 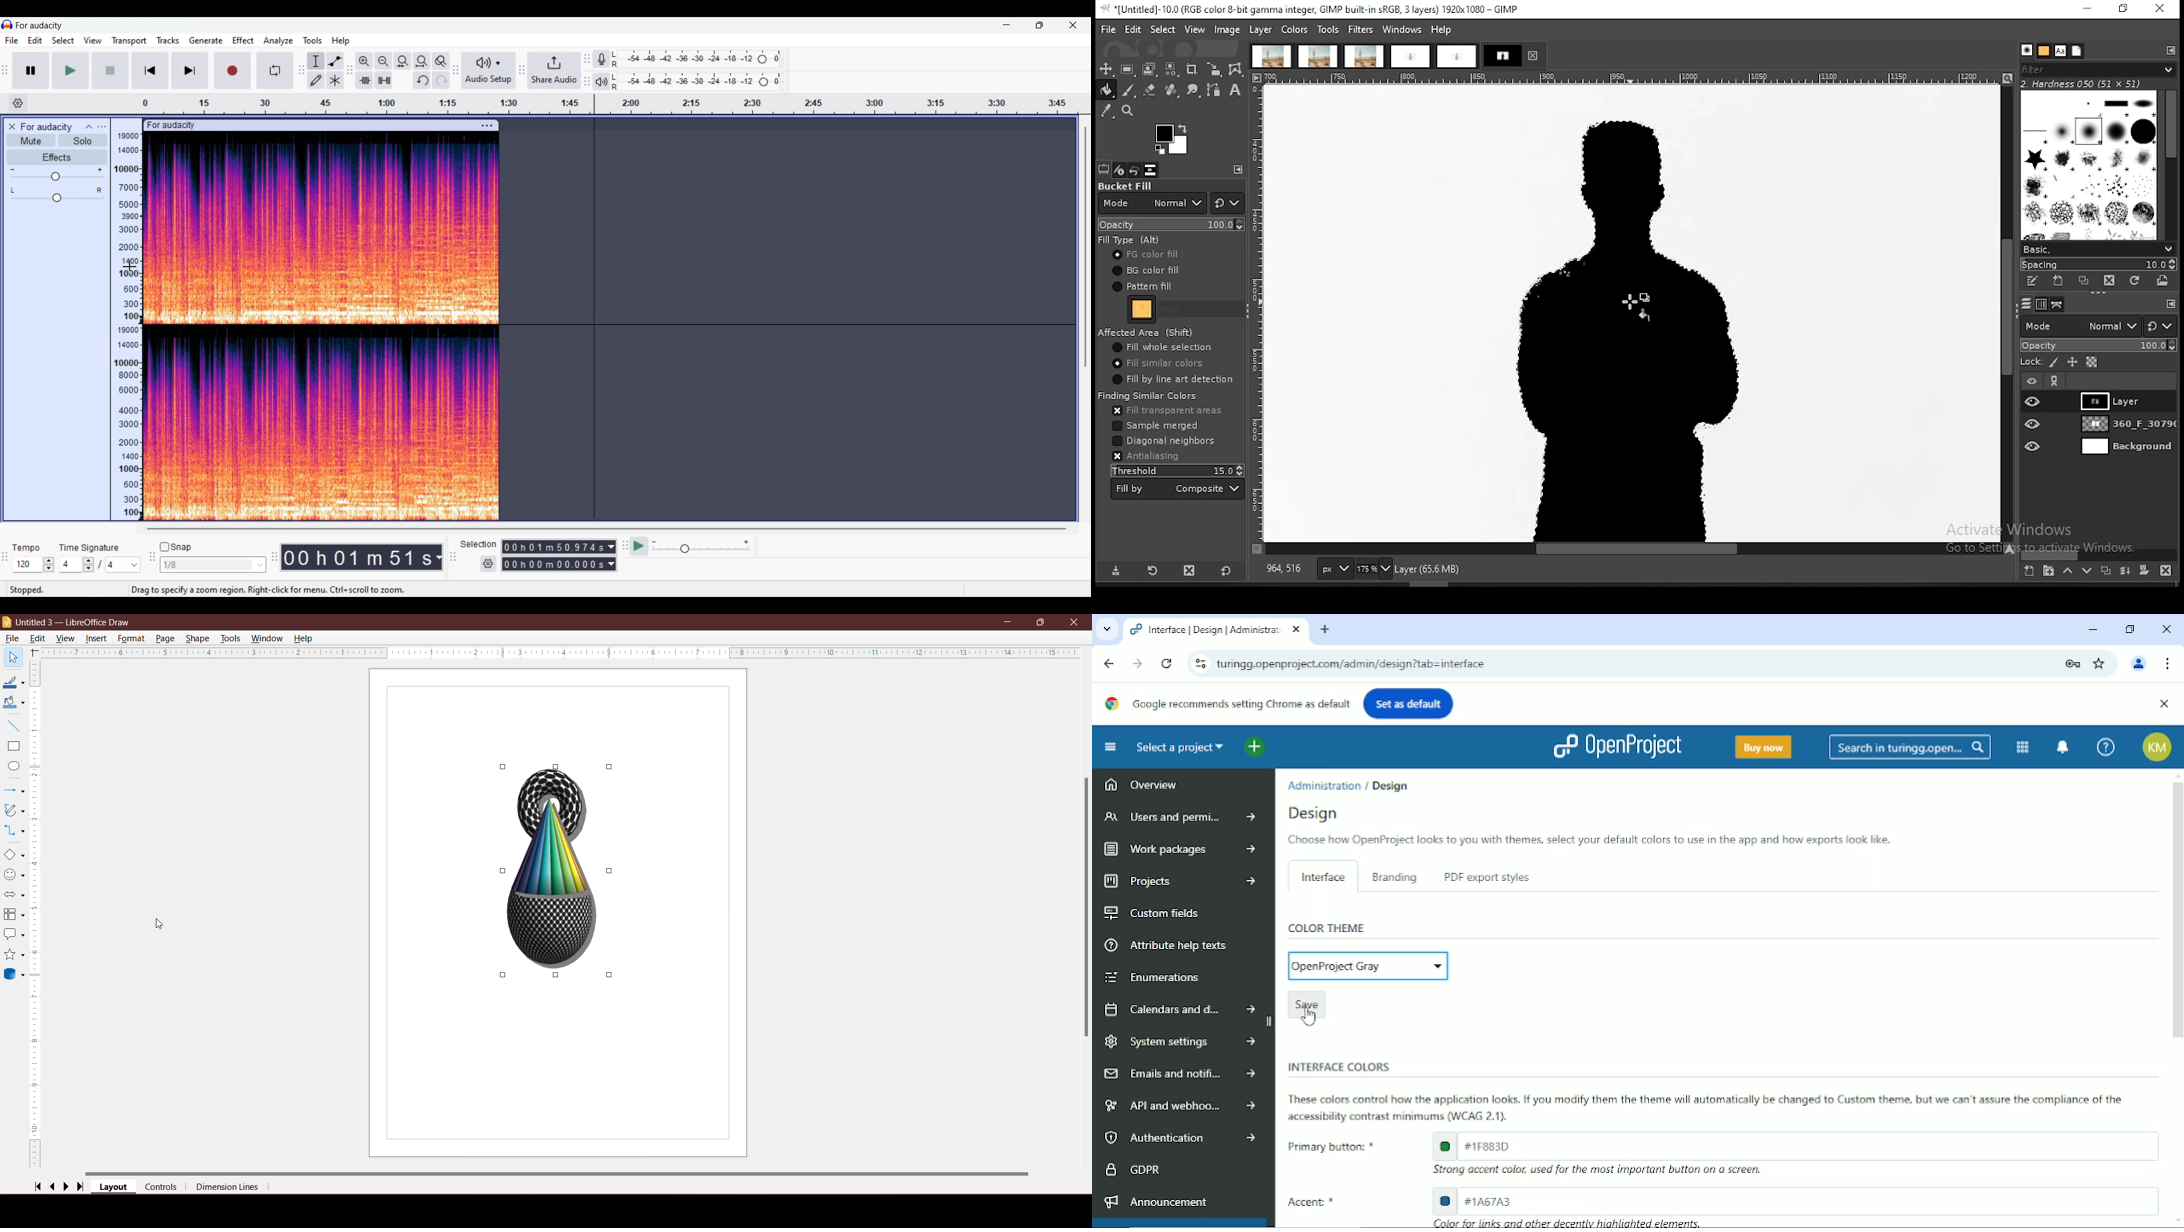 I want to click on layer, so click(x=2126, y=448).